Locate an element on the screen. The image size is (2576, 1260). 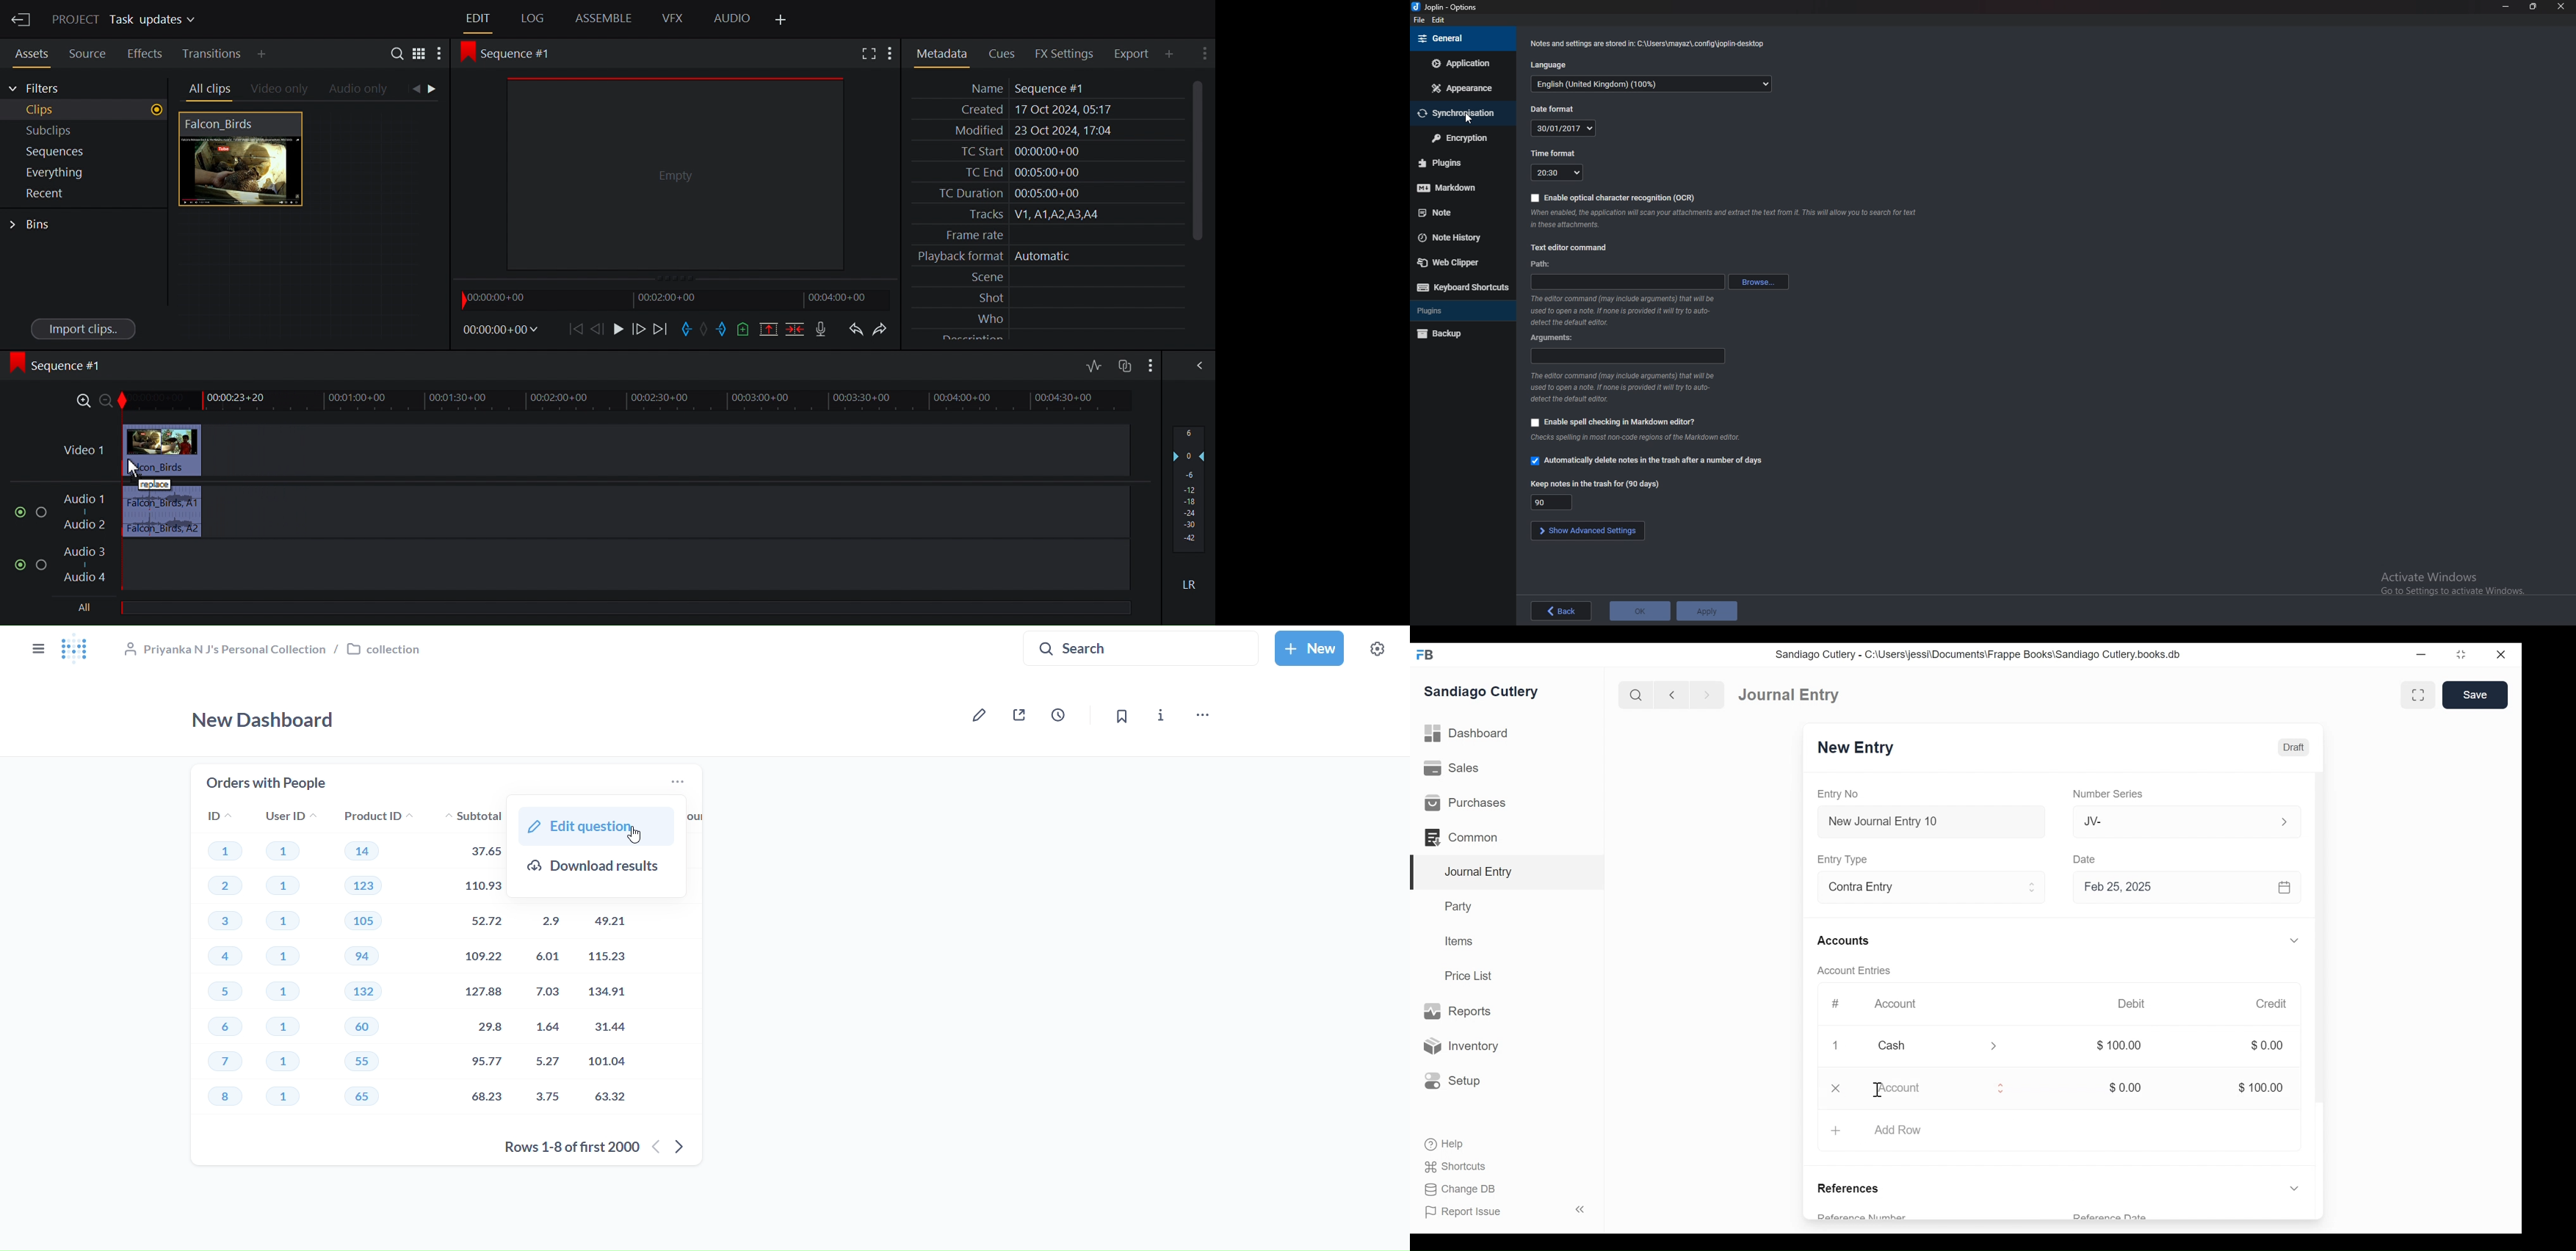
minimize is located at coordinates (2505, 7).